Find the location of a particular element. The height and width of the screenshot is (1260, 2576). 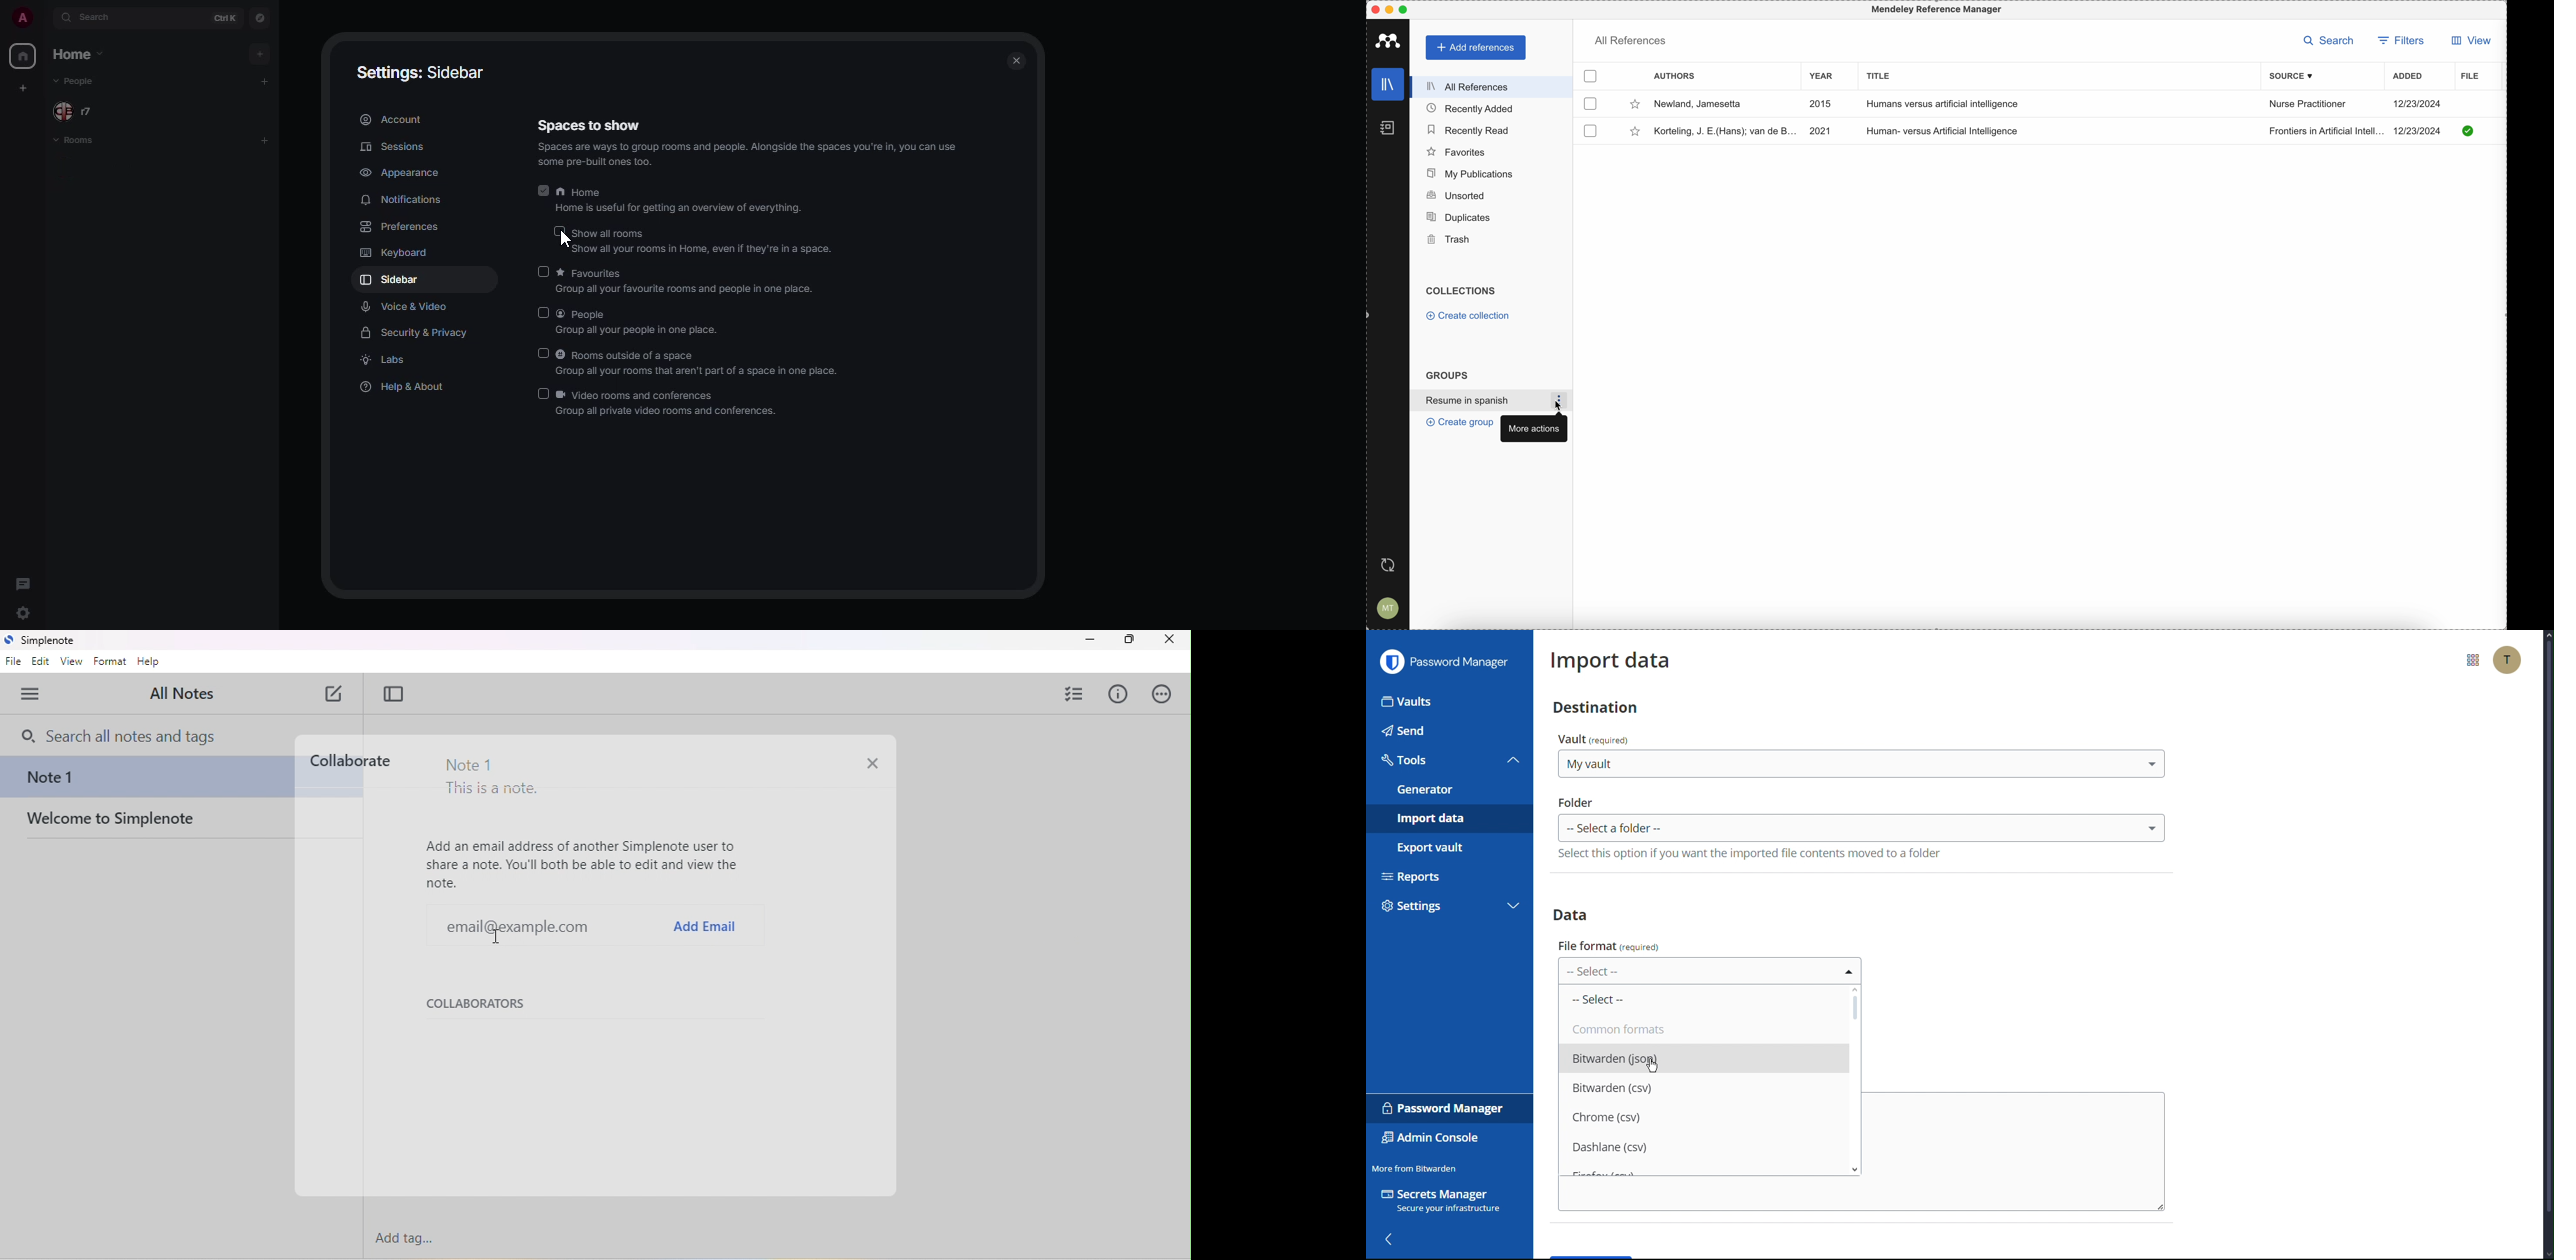

Human- versus Artificial Intelligence is located at coordinates (1947, 132).